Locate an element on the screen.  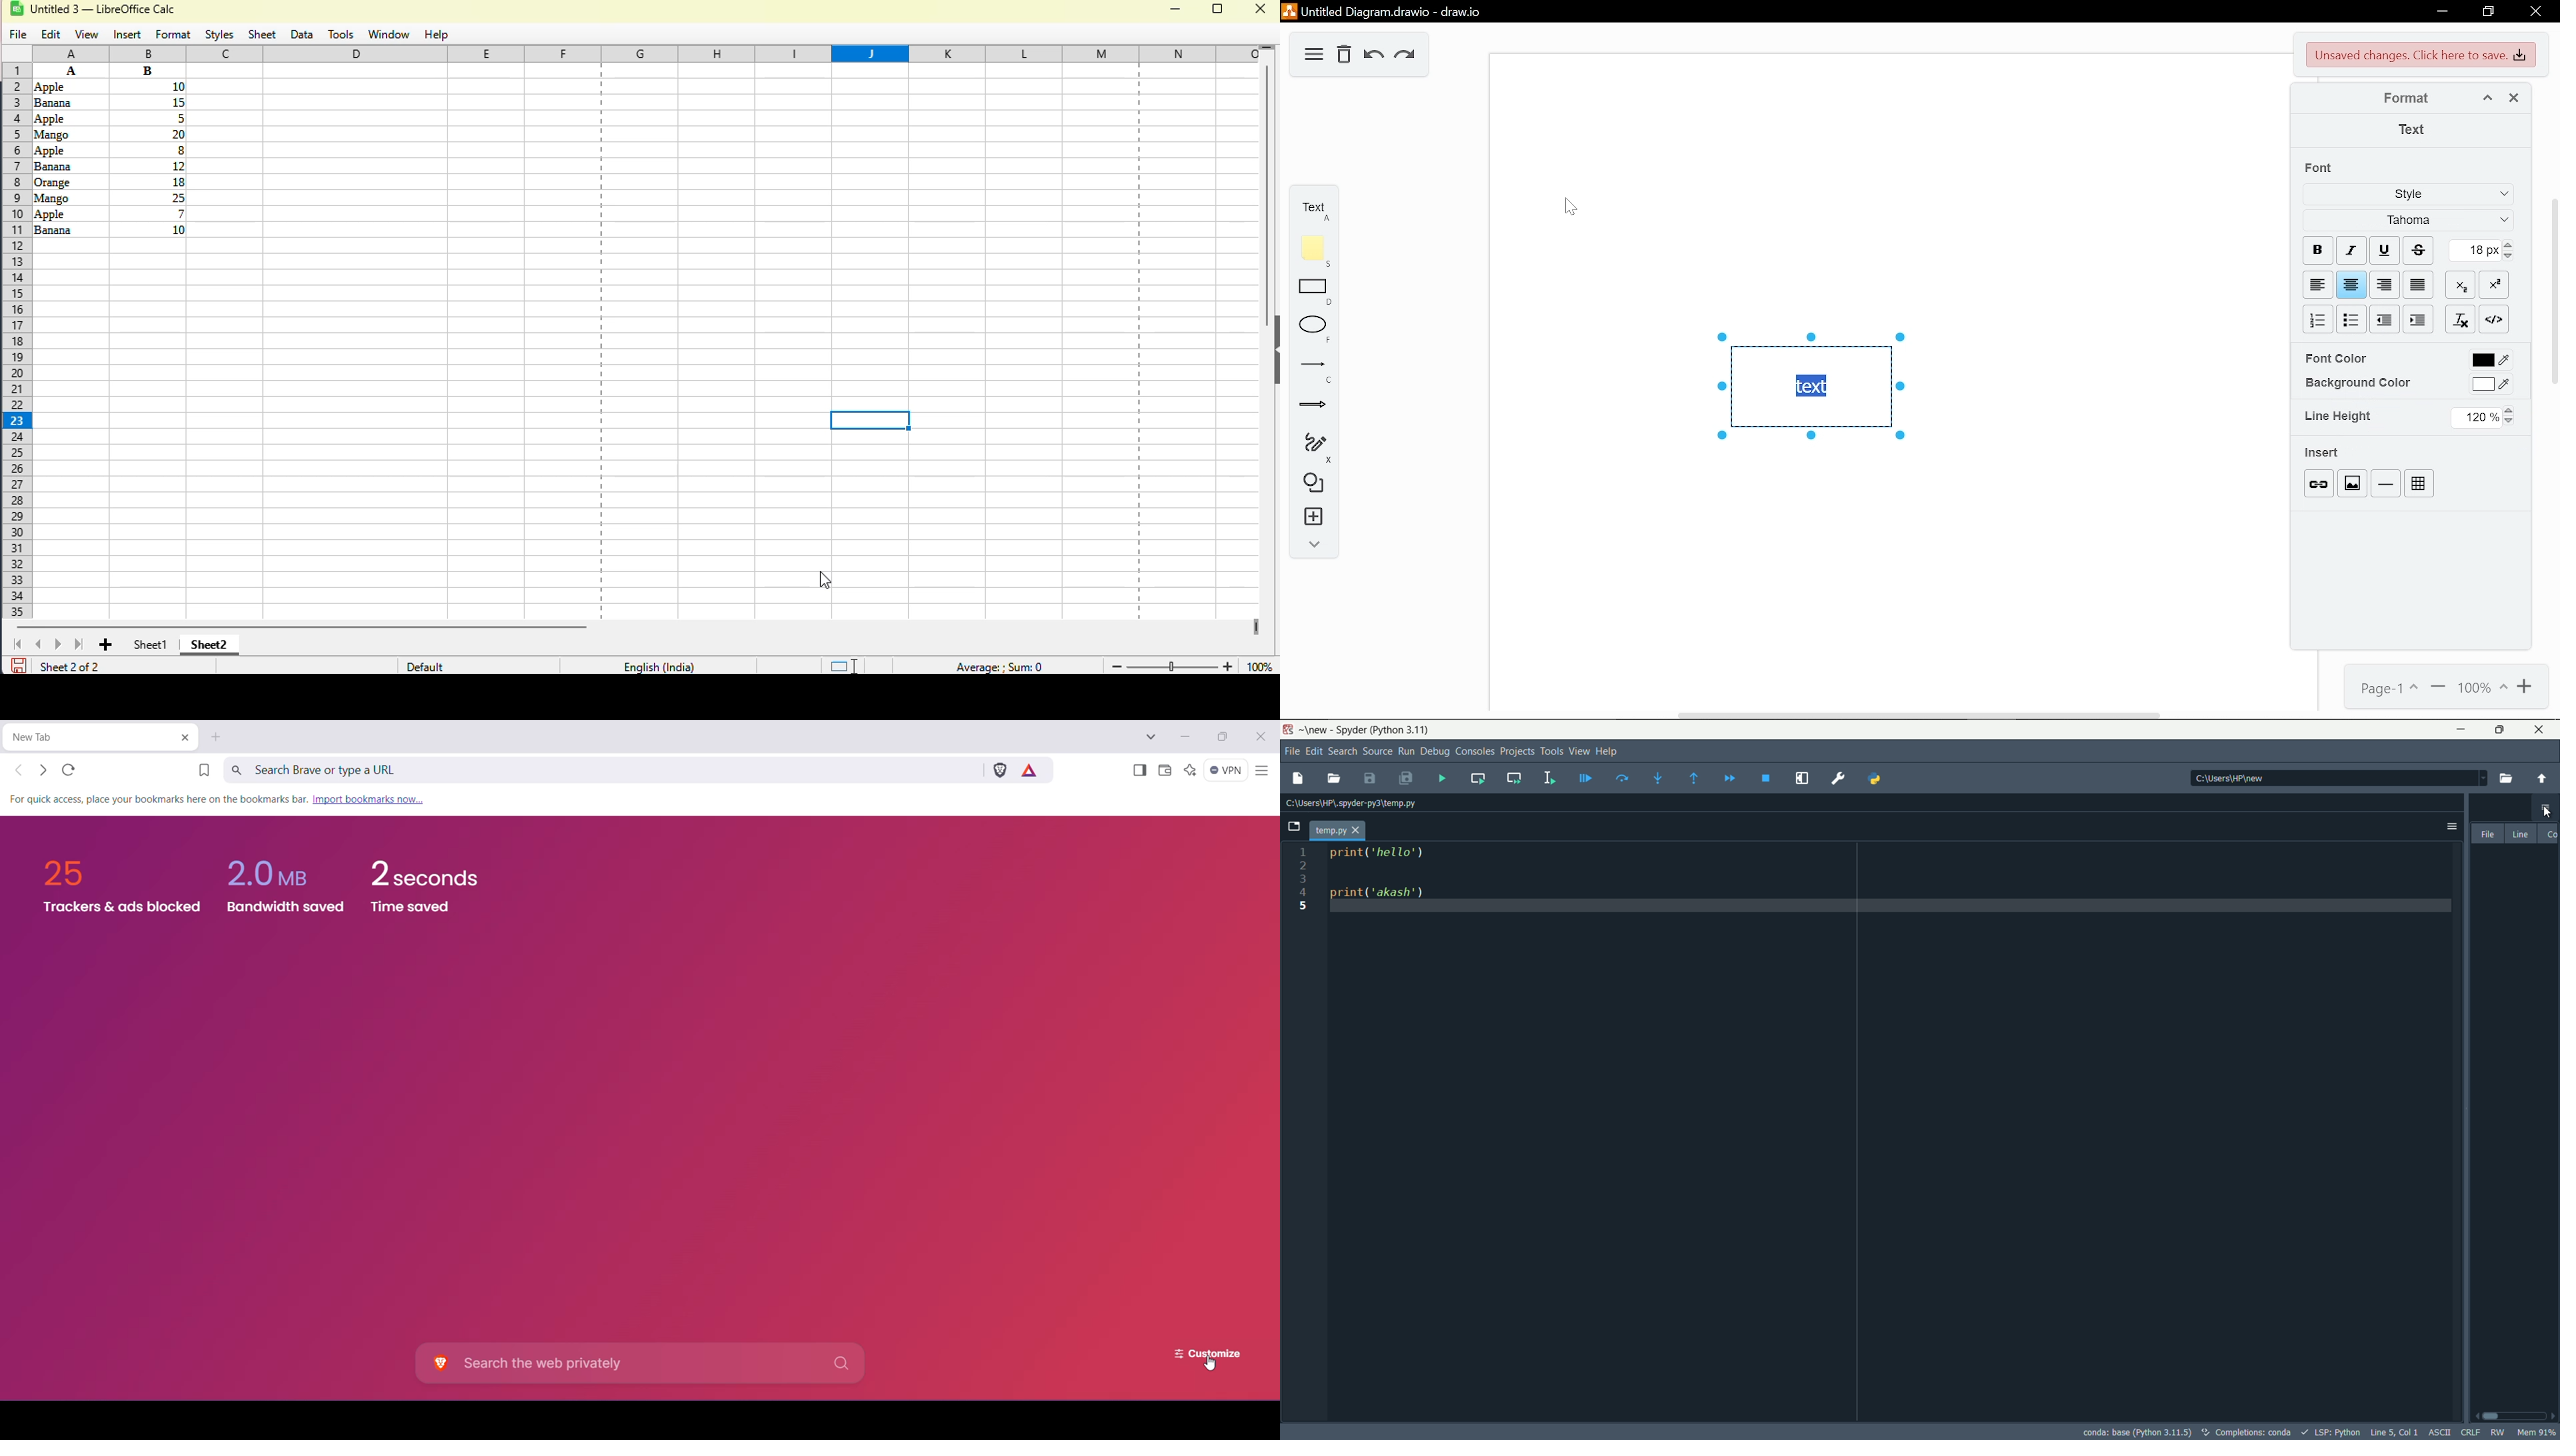
restore is located at coordinates (2499, 730).